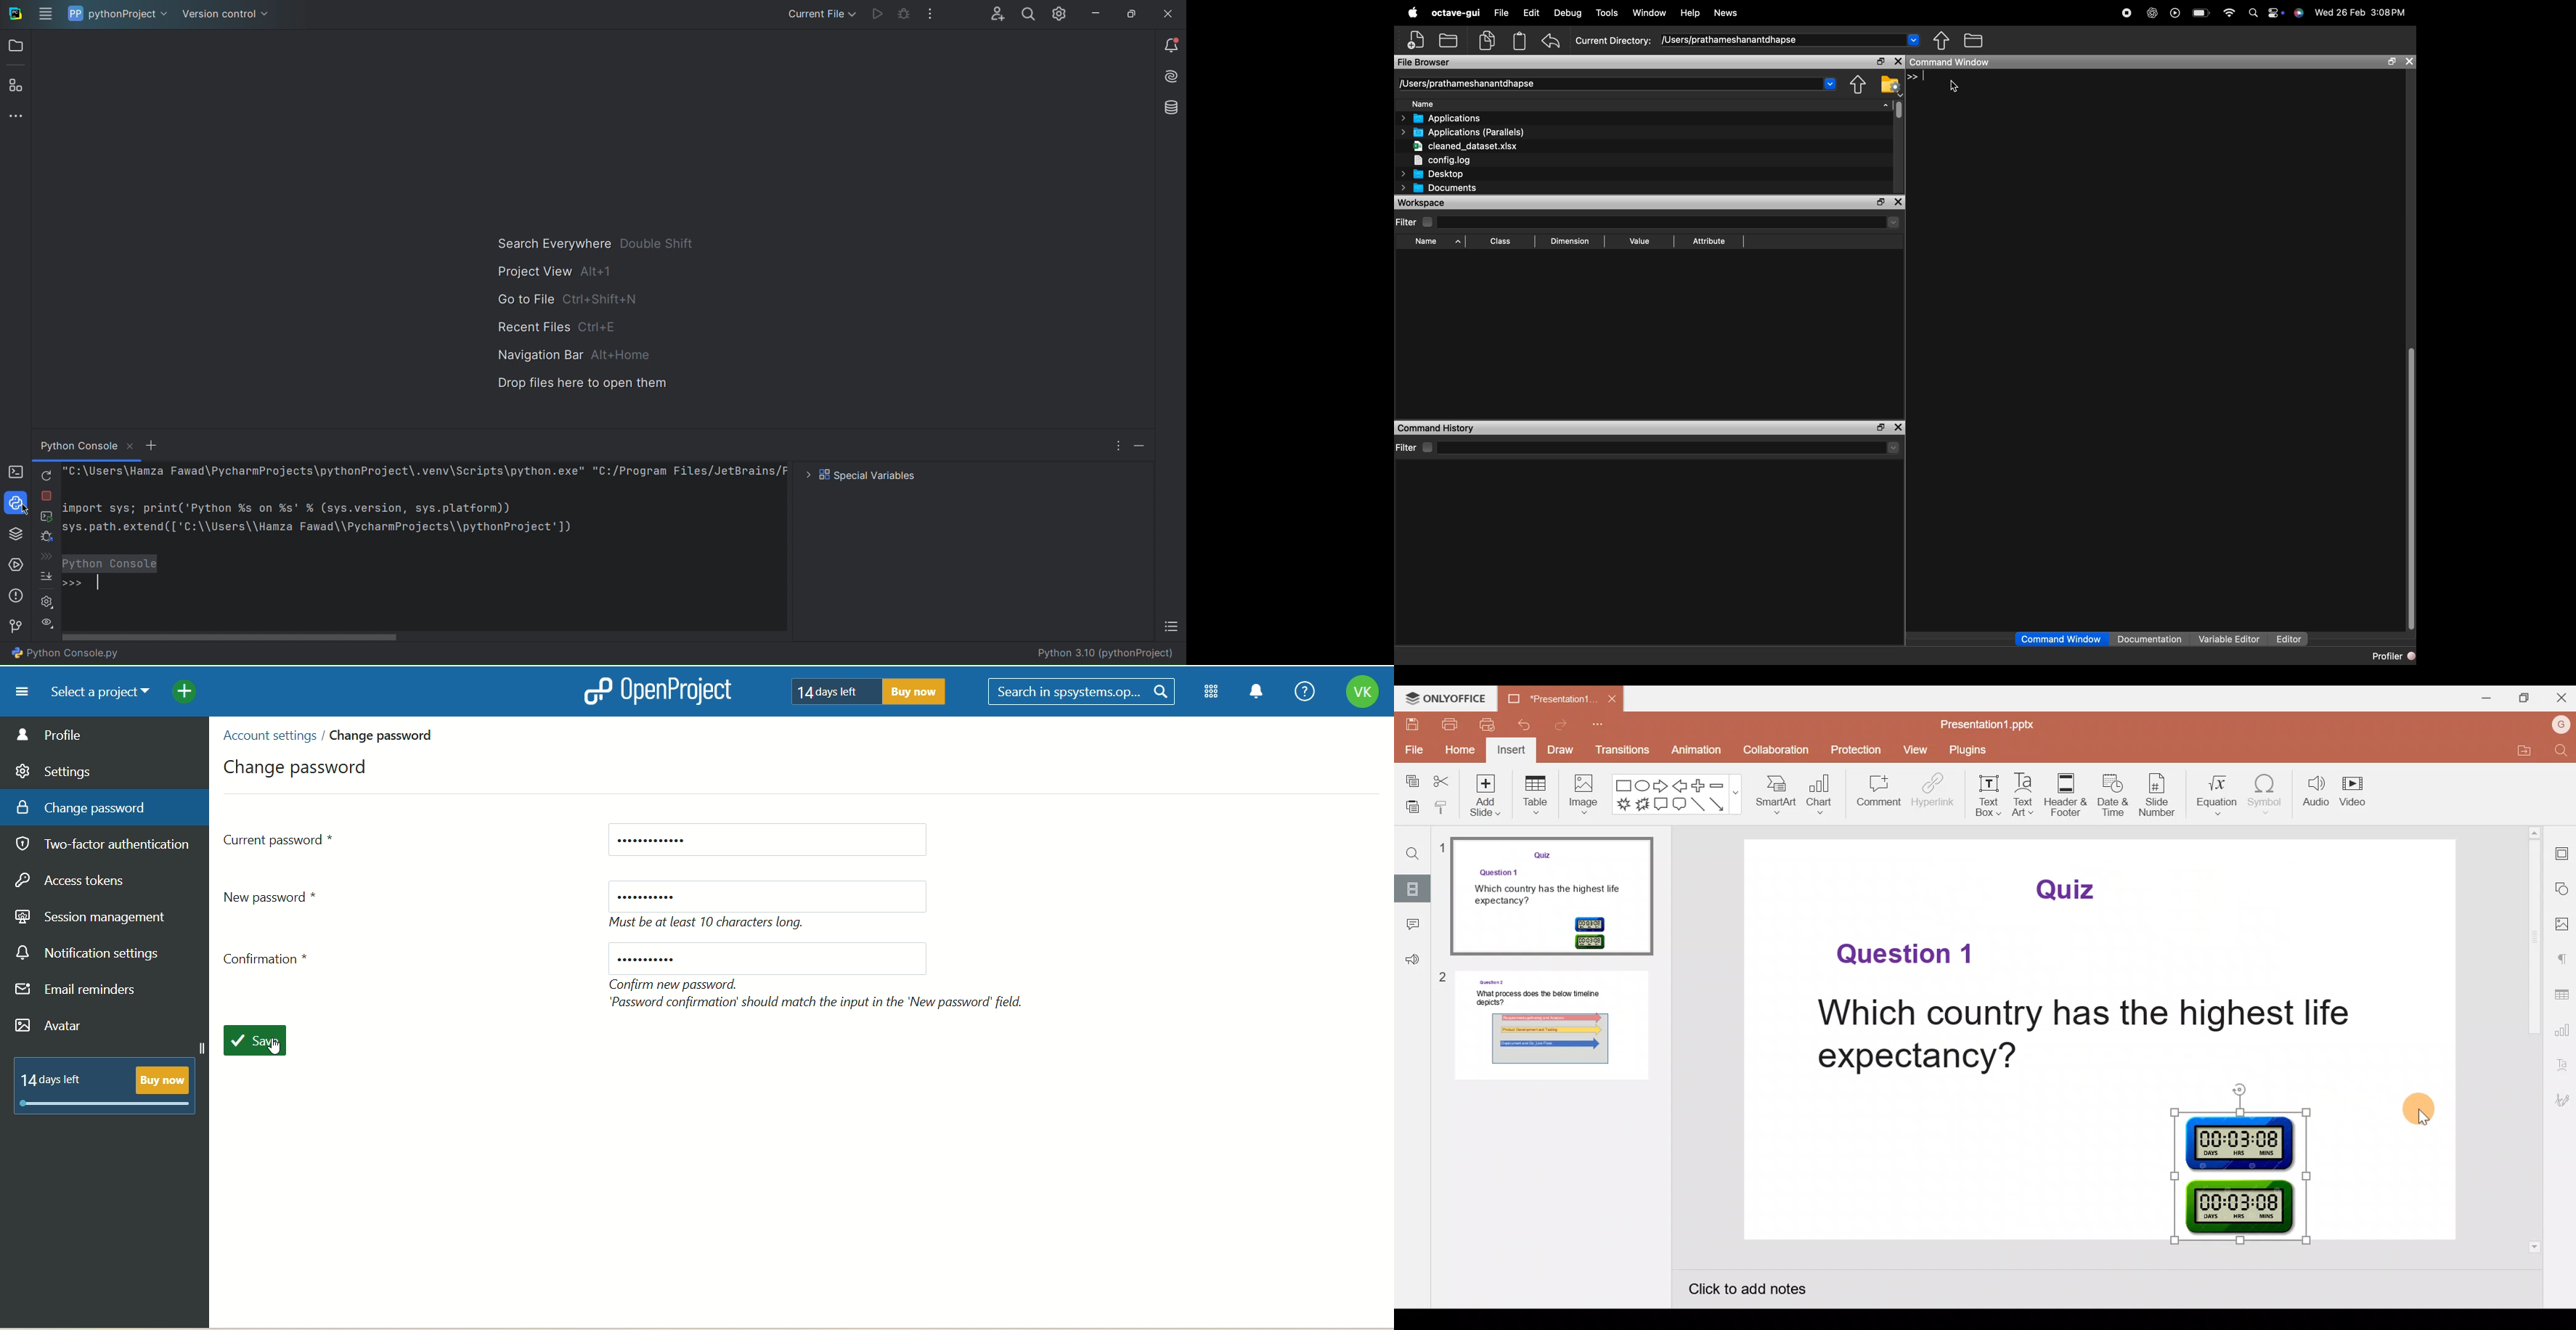 Image resolution: width=2576 pixels, height=1344 pixels. I want to click on Feedback & support, so click(1408, 961).